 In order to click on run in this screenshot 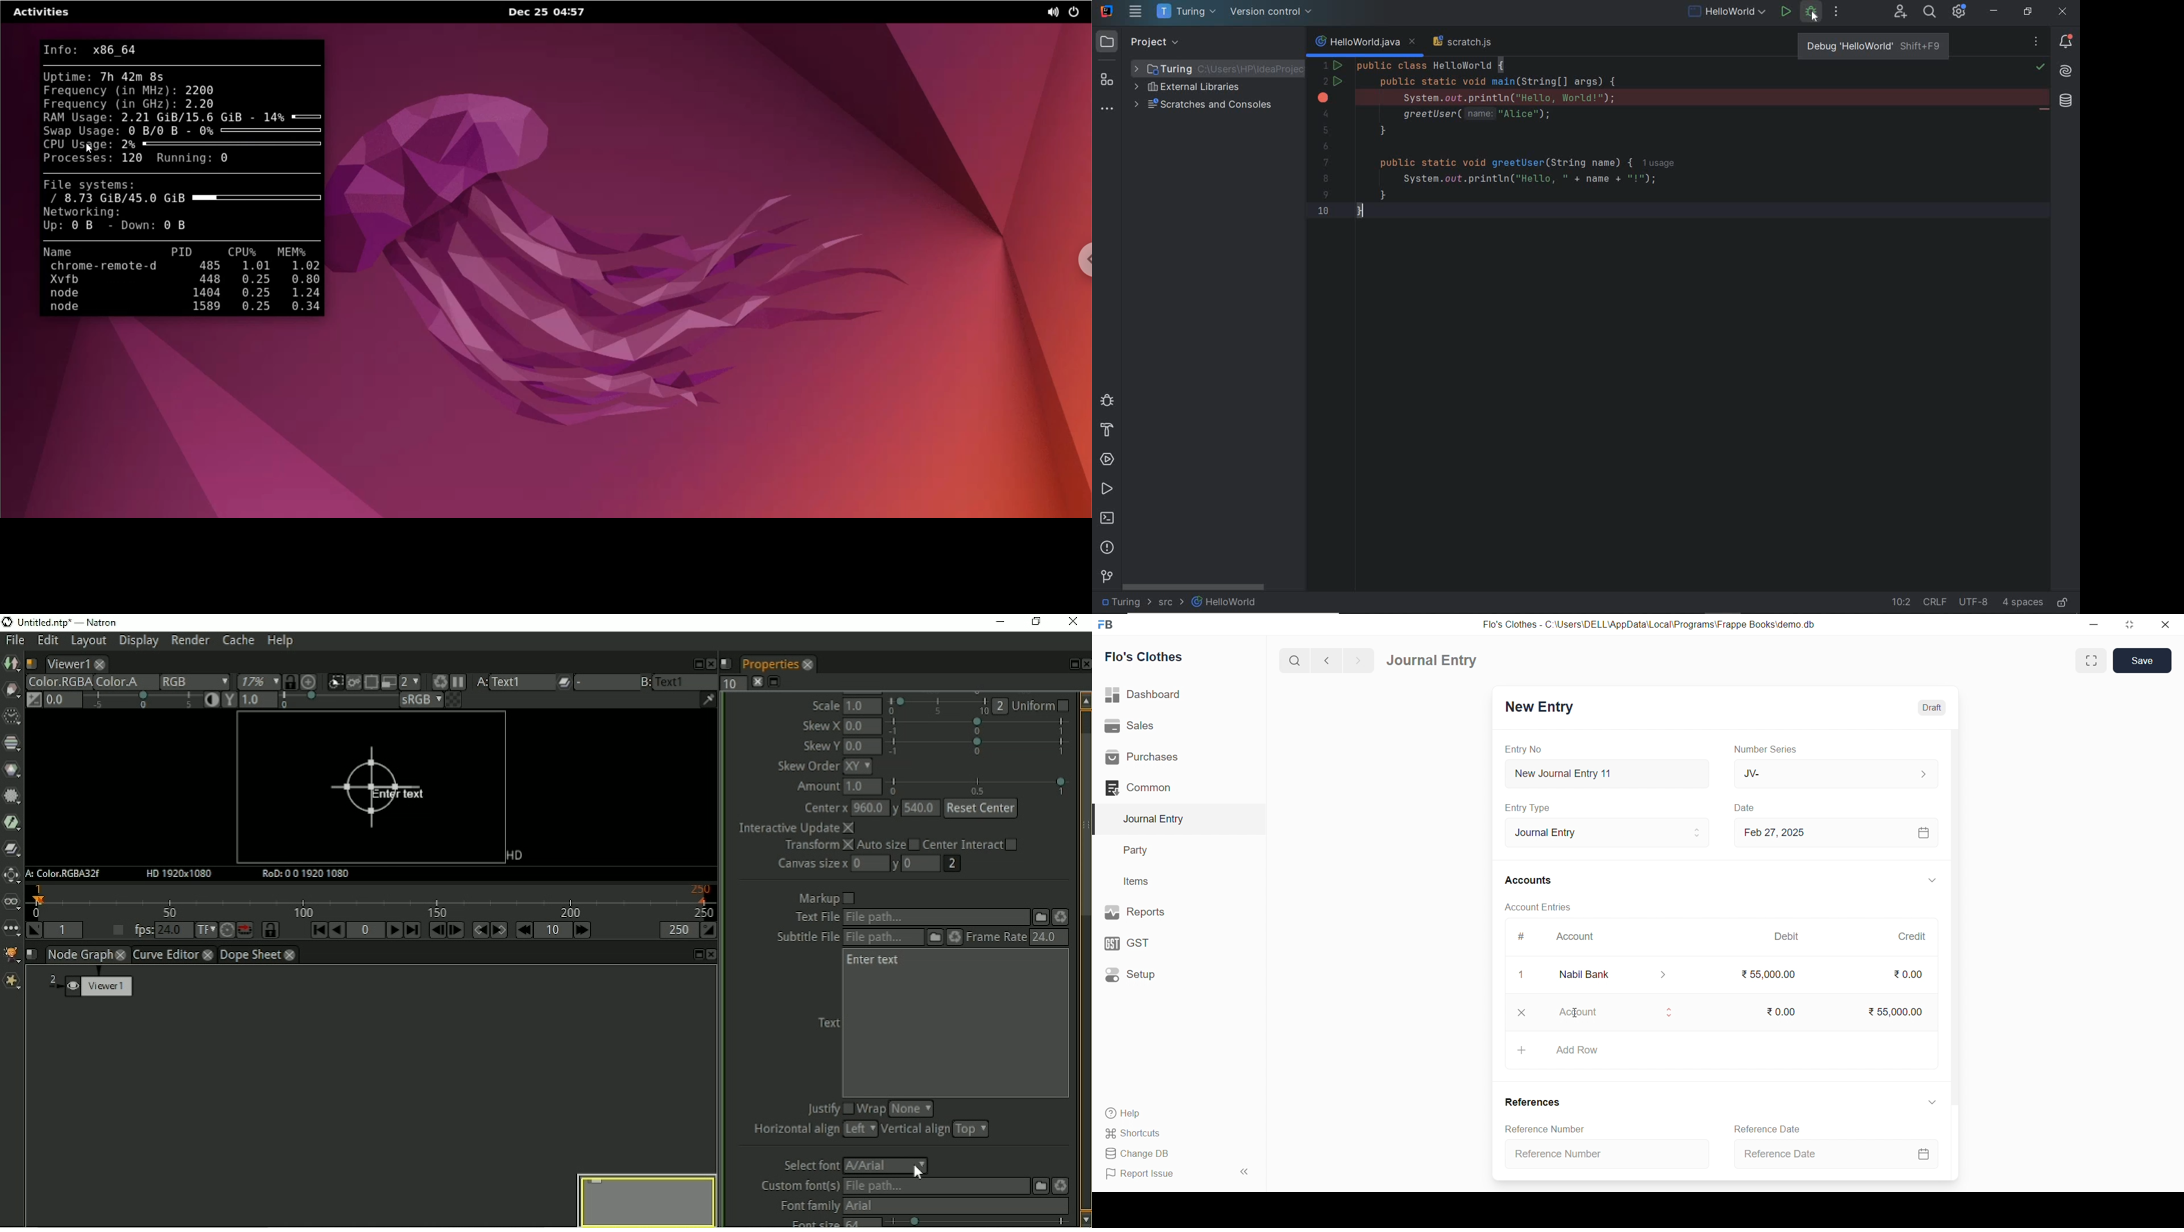, I will do `click(1786, 12)`.